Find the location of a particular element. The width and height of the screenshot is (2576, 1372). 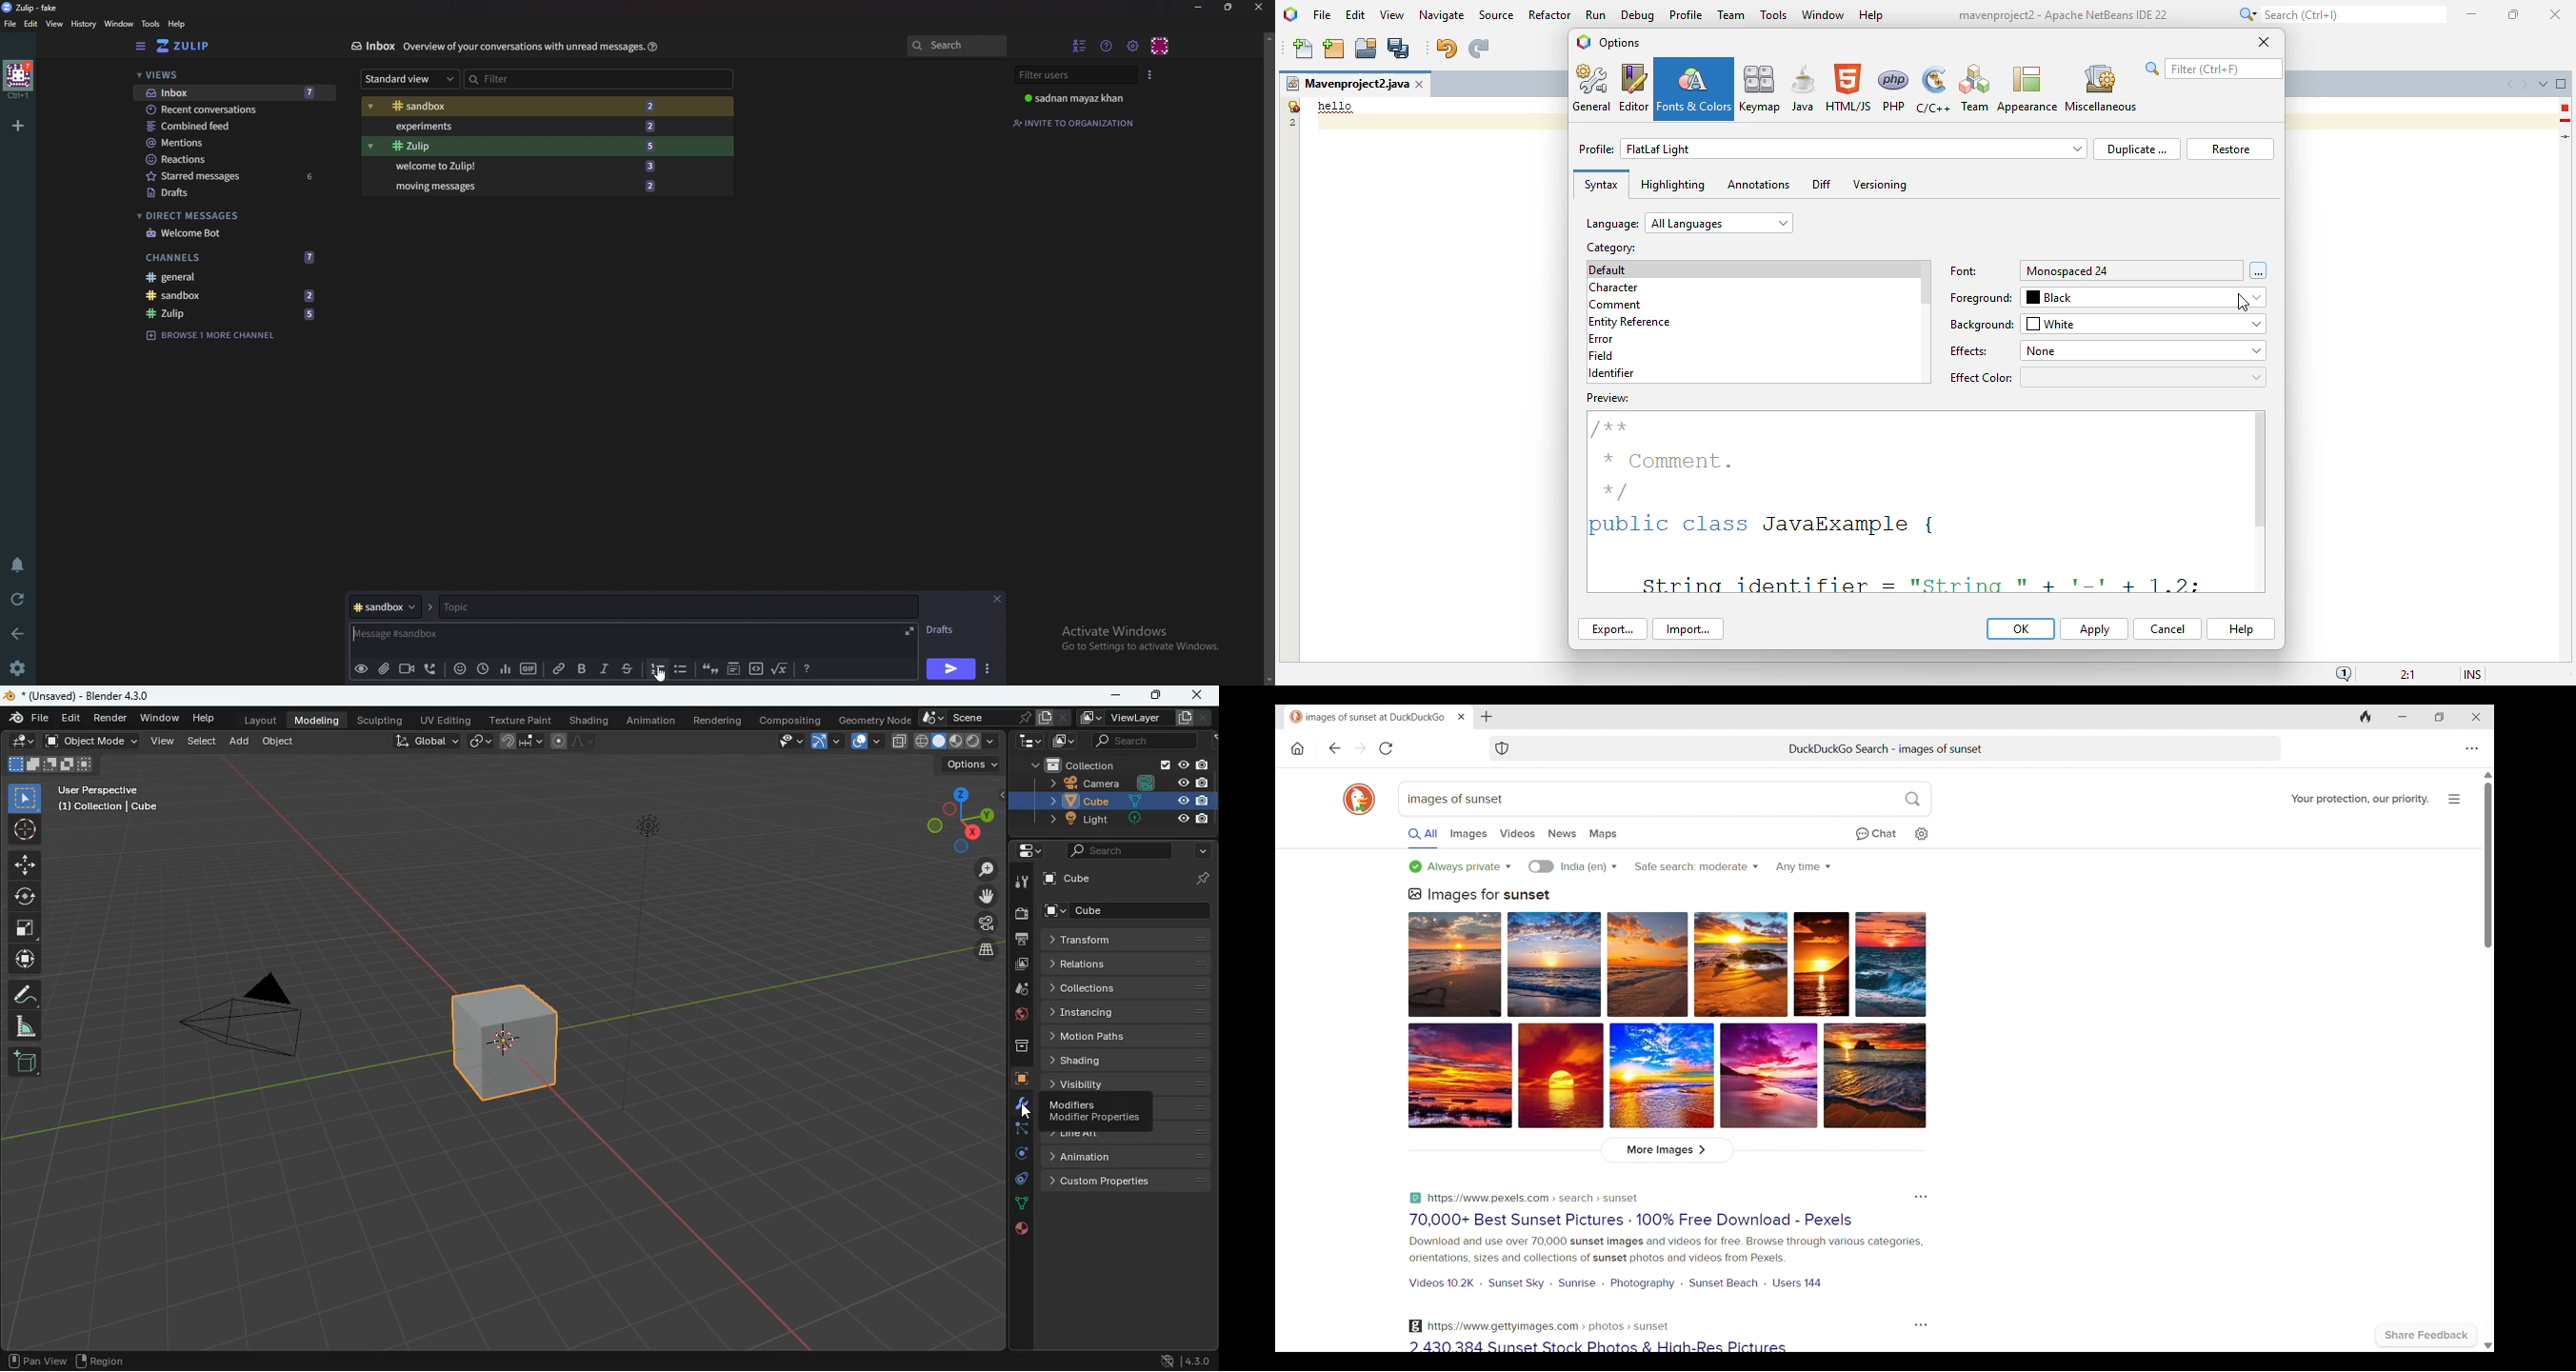

light is located at coordinates (645, 964).